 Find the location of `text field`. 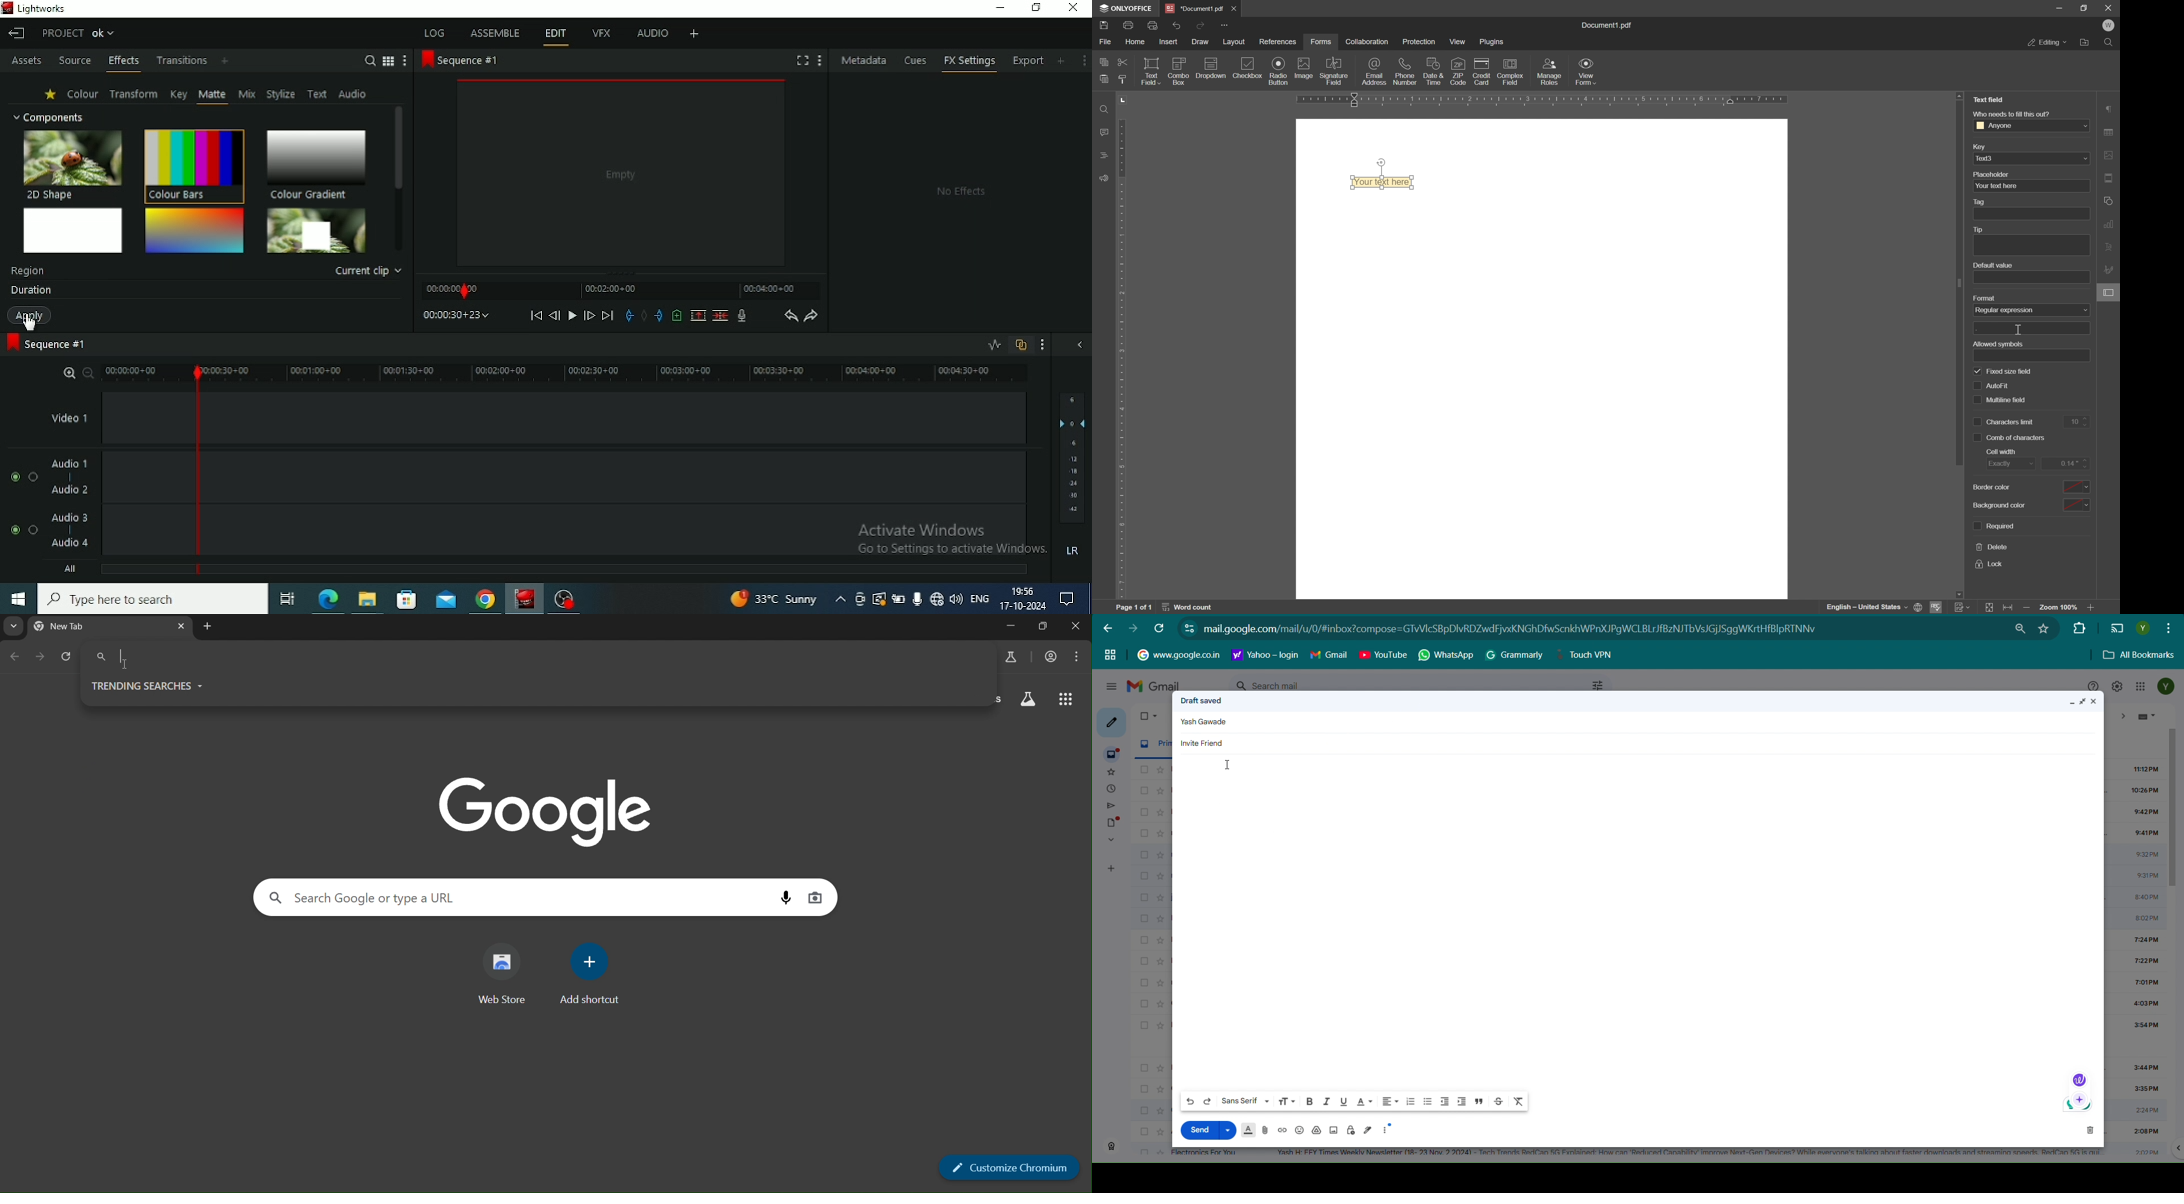

text field is located at coordinates (1150, 71).